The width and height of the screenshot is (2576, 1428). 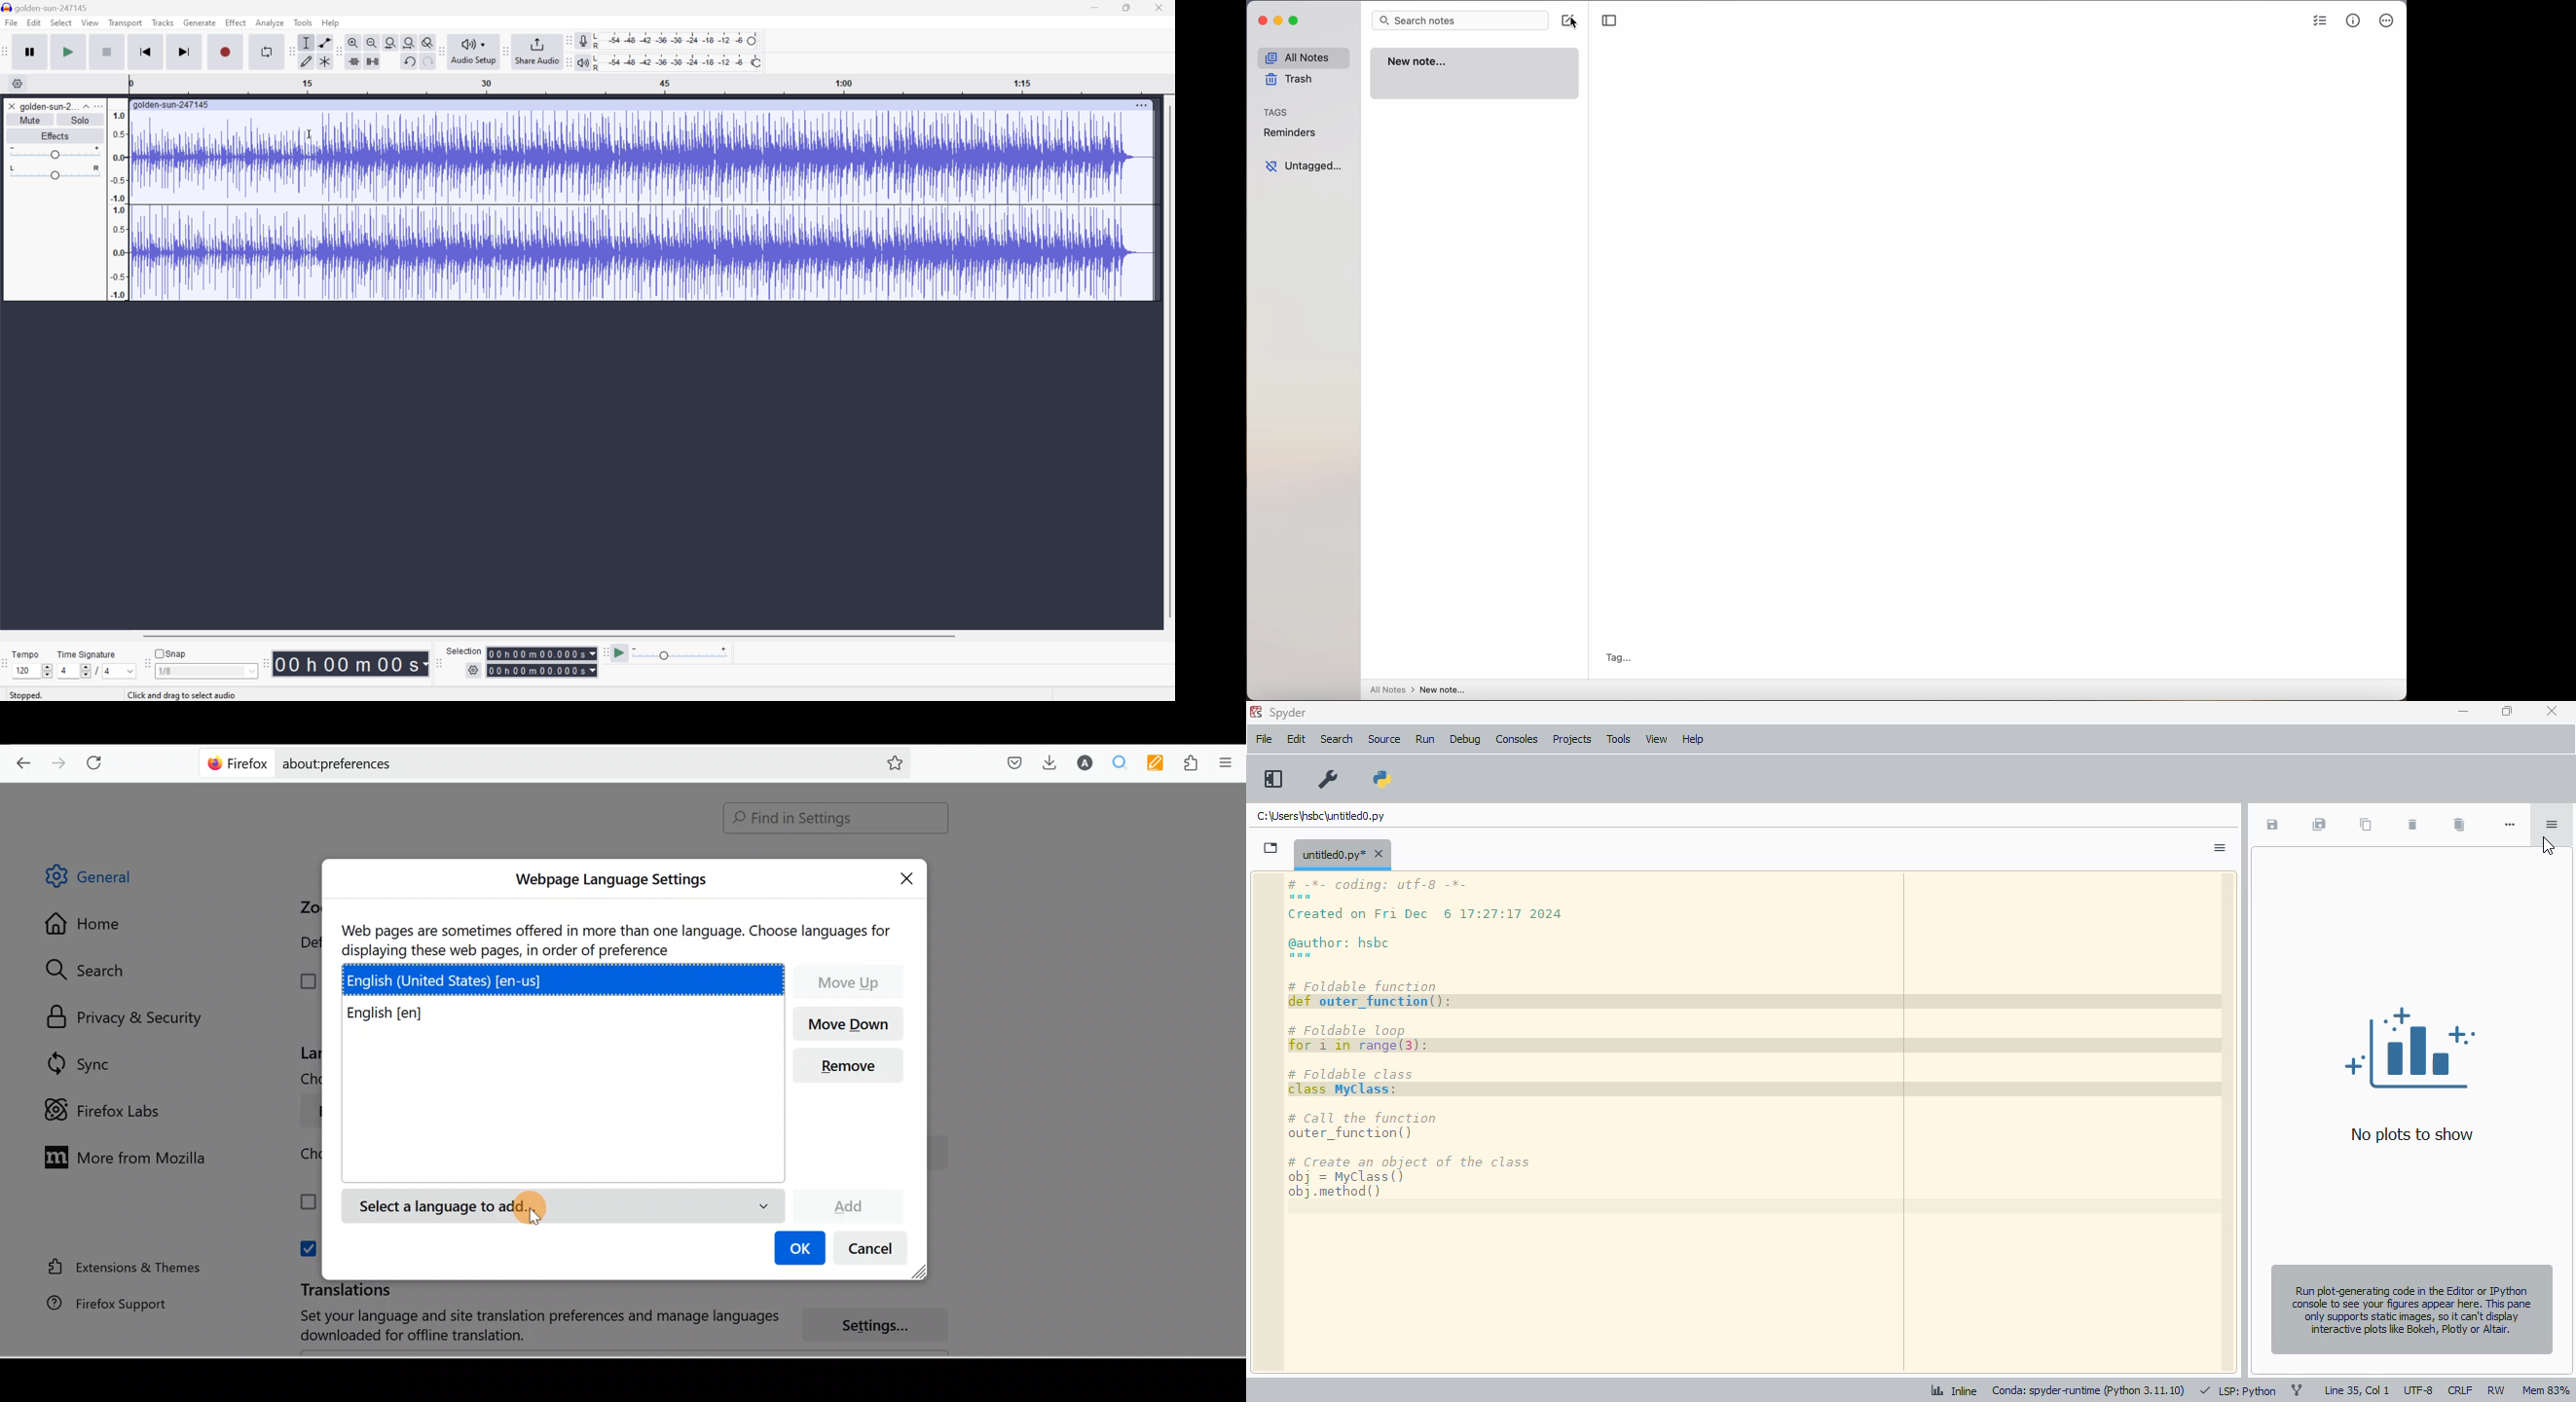 What do you see at coordinates (582, 63) in the screenshot?
I see `Playback meter` at bounding box center [582, 63].